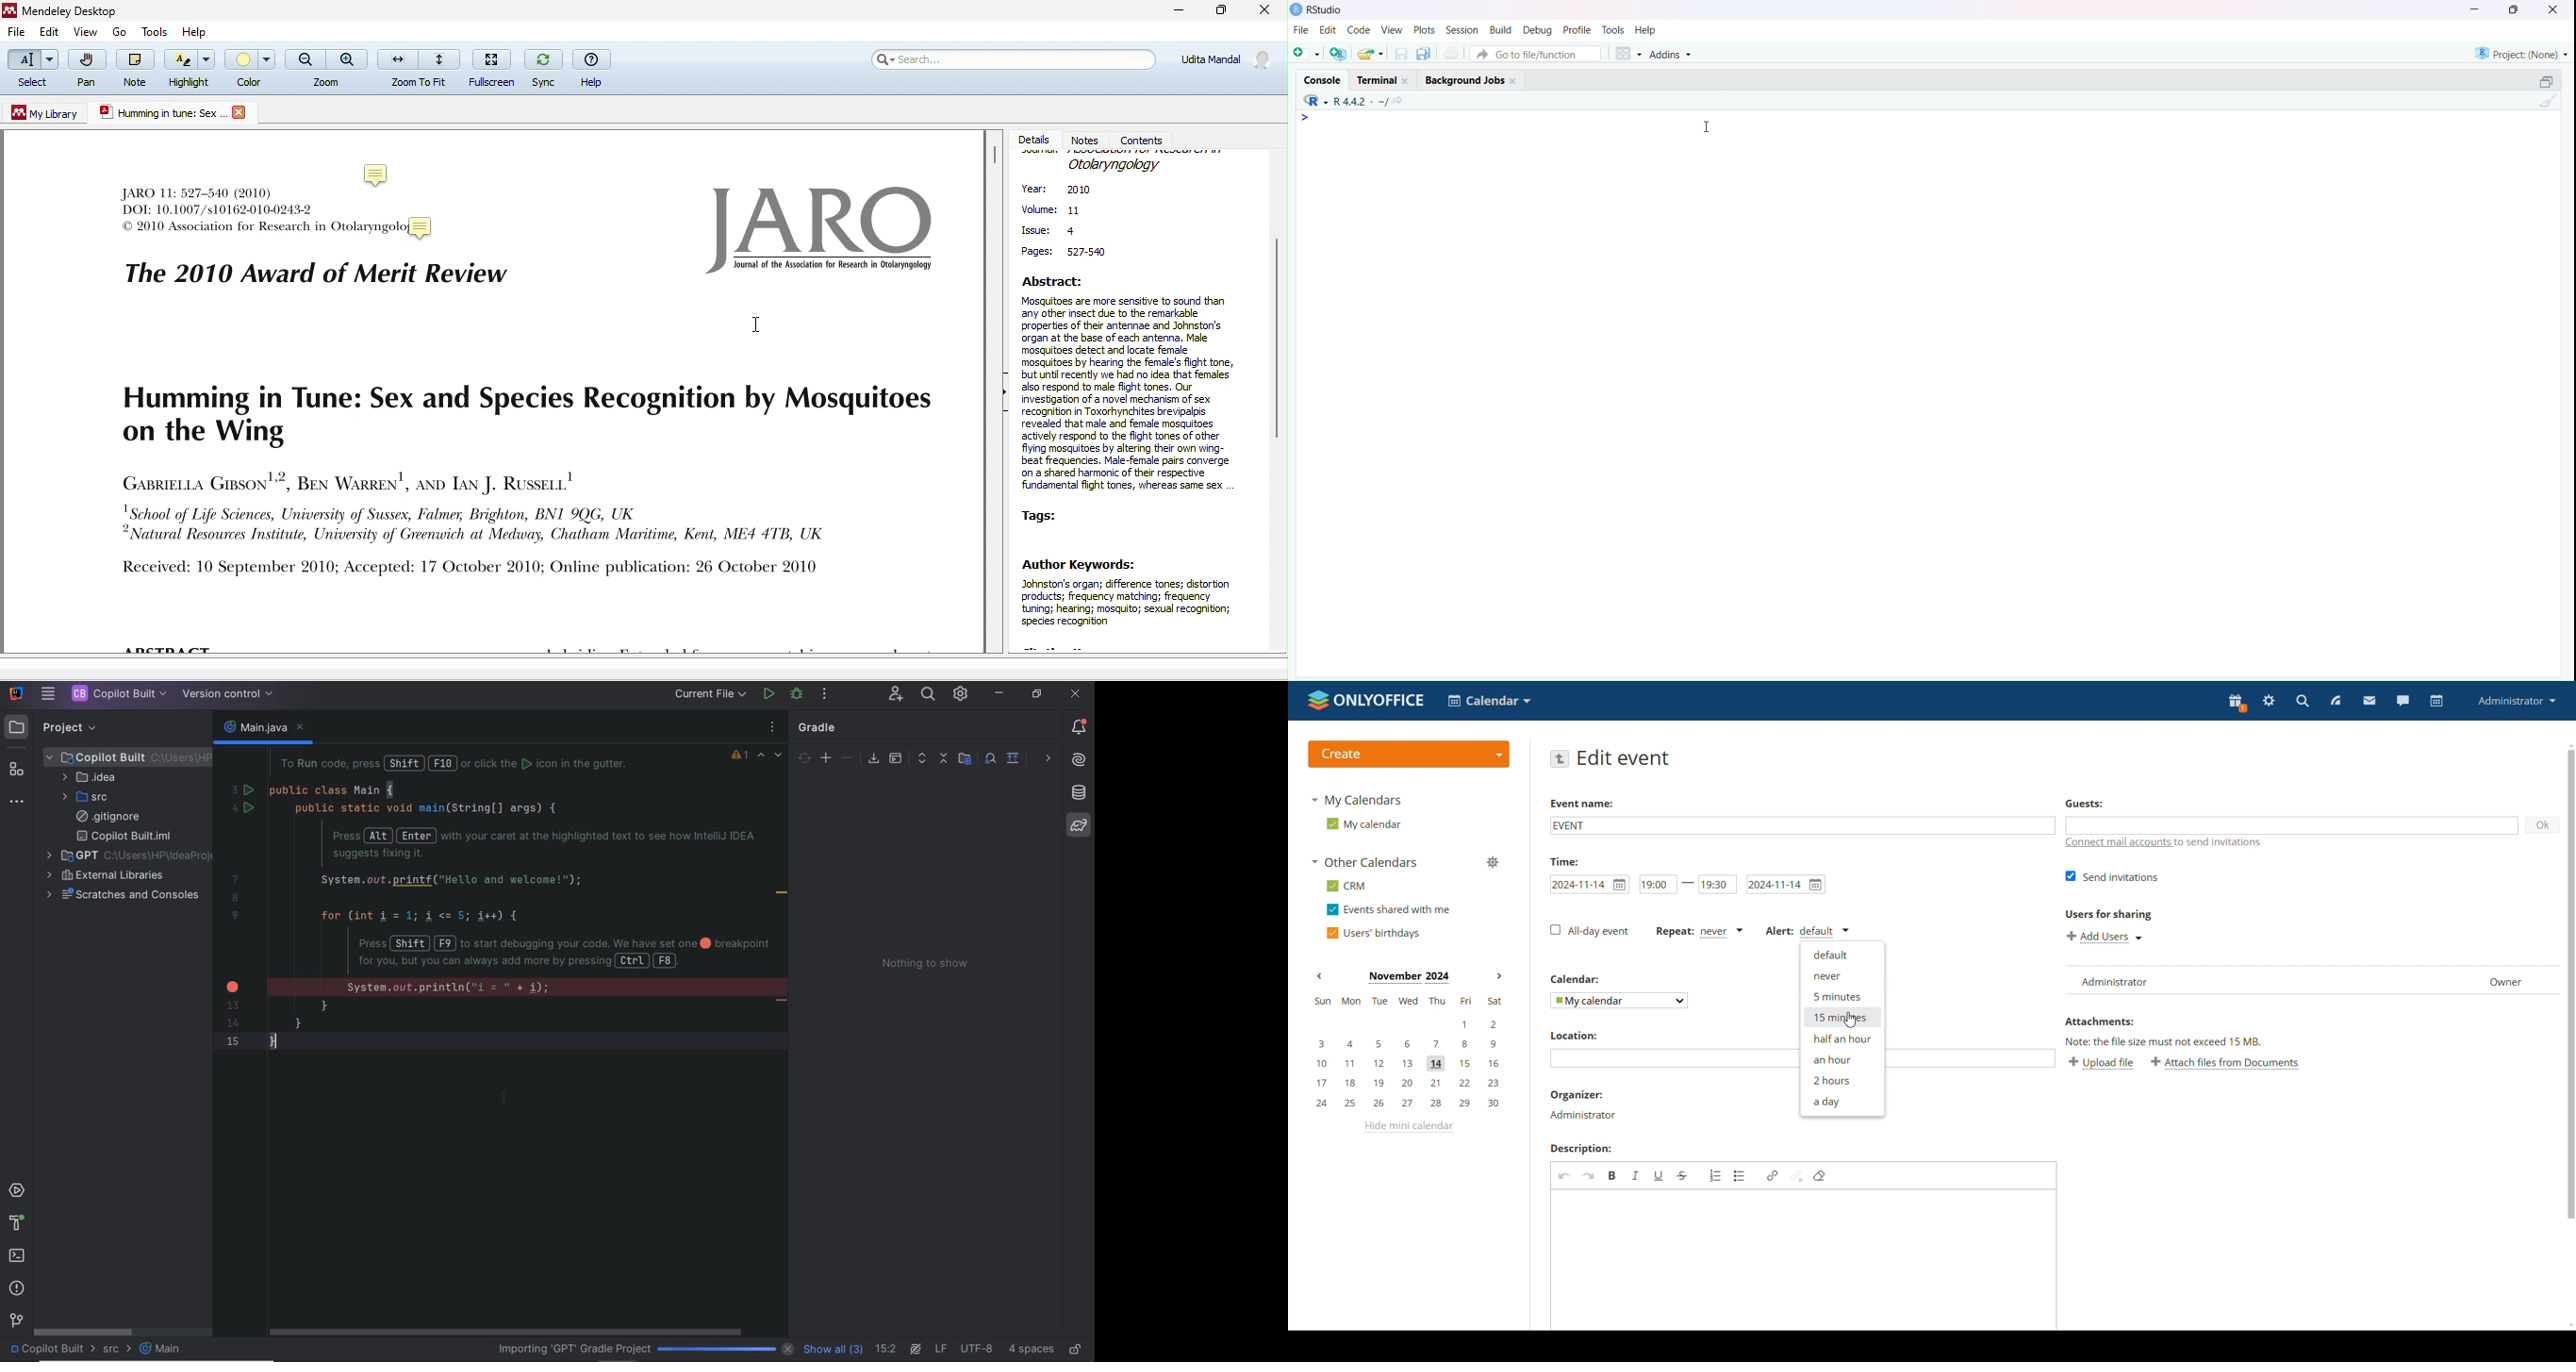  I want to click on never, so click(1842, 976).